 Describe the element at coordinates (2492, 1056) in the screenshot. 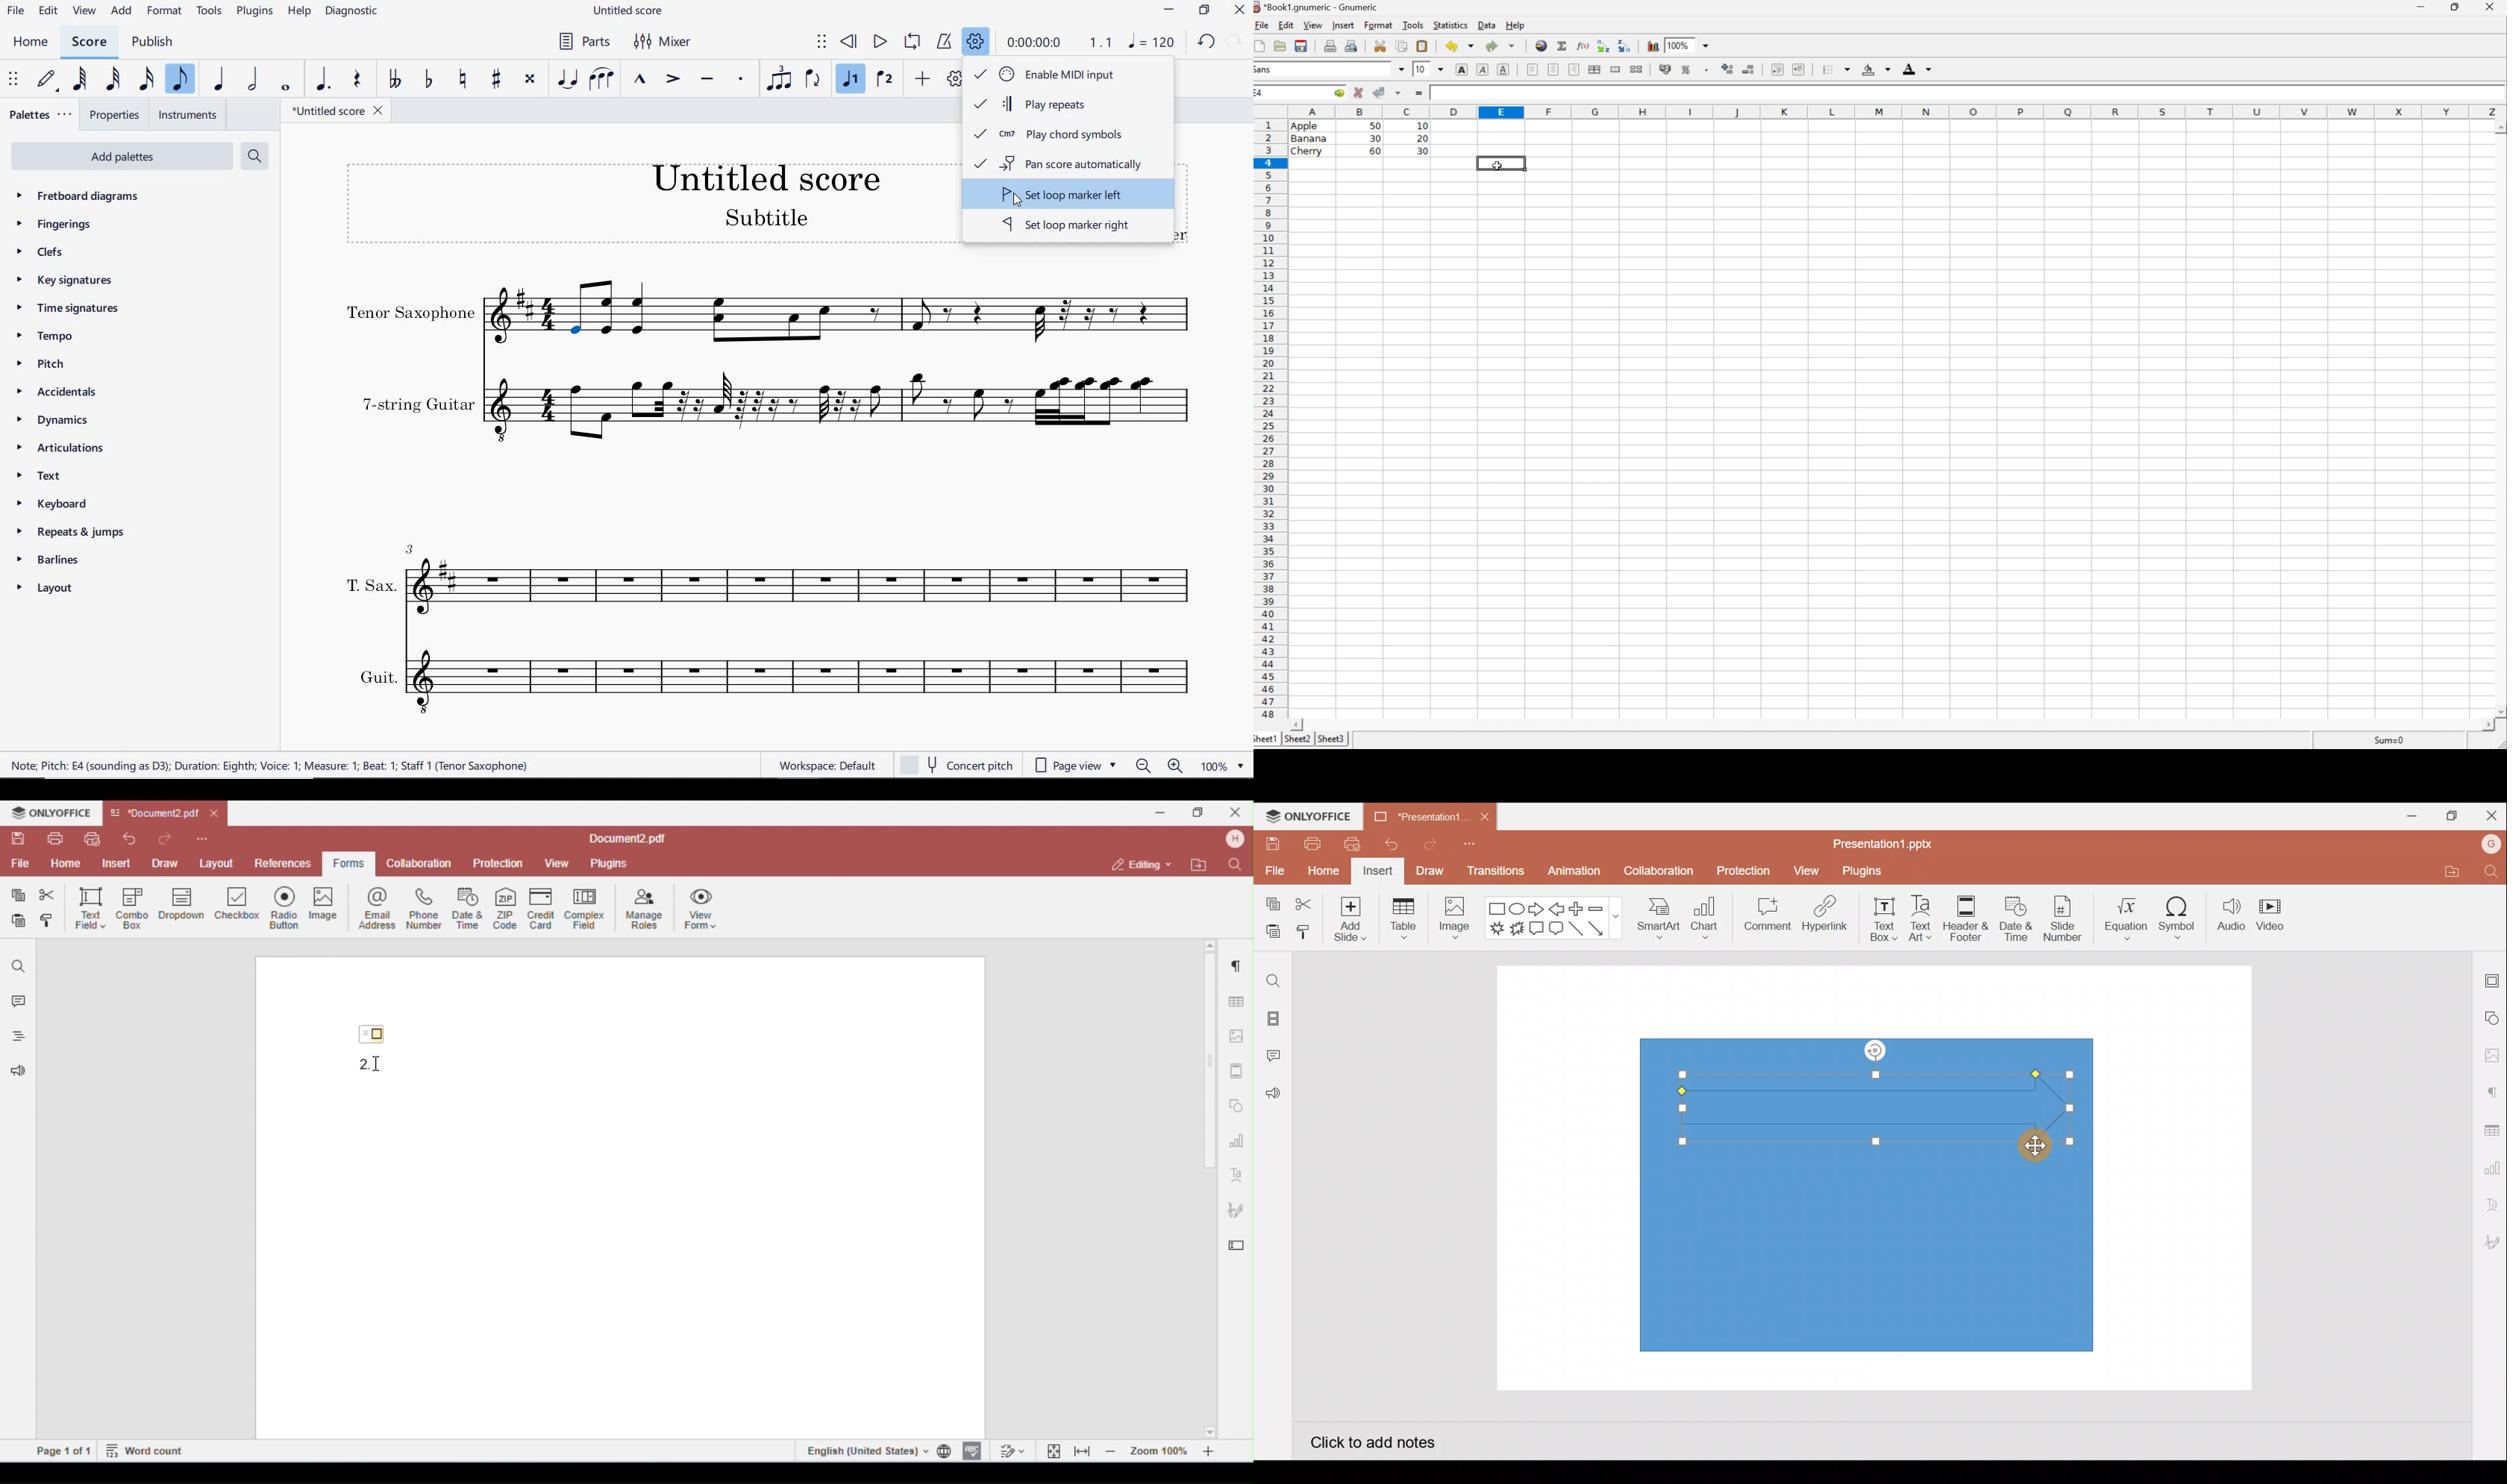

I see `Image settings` at that location.